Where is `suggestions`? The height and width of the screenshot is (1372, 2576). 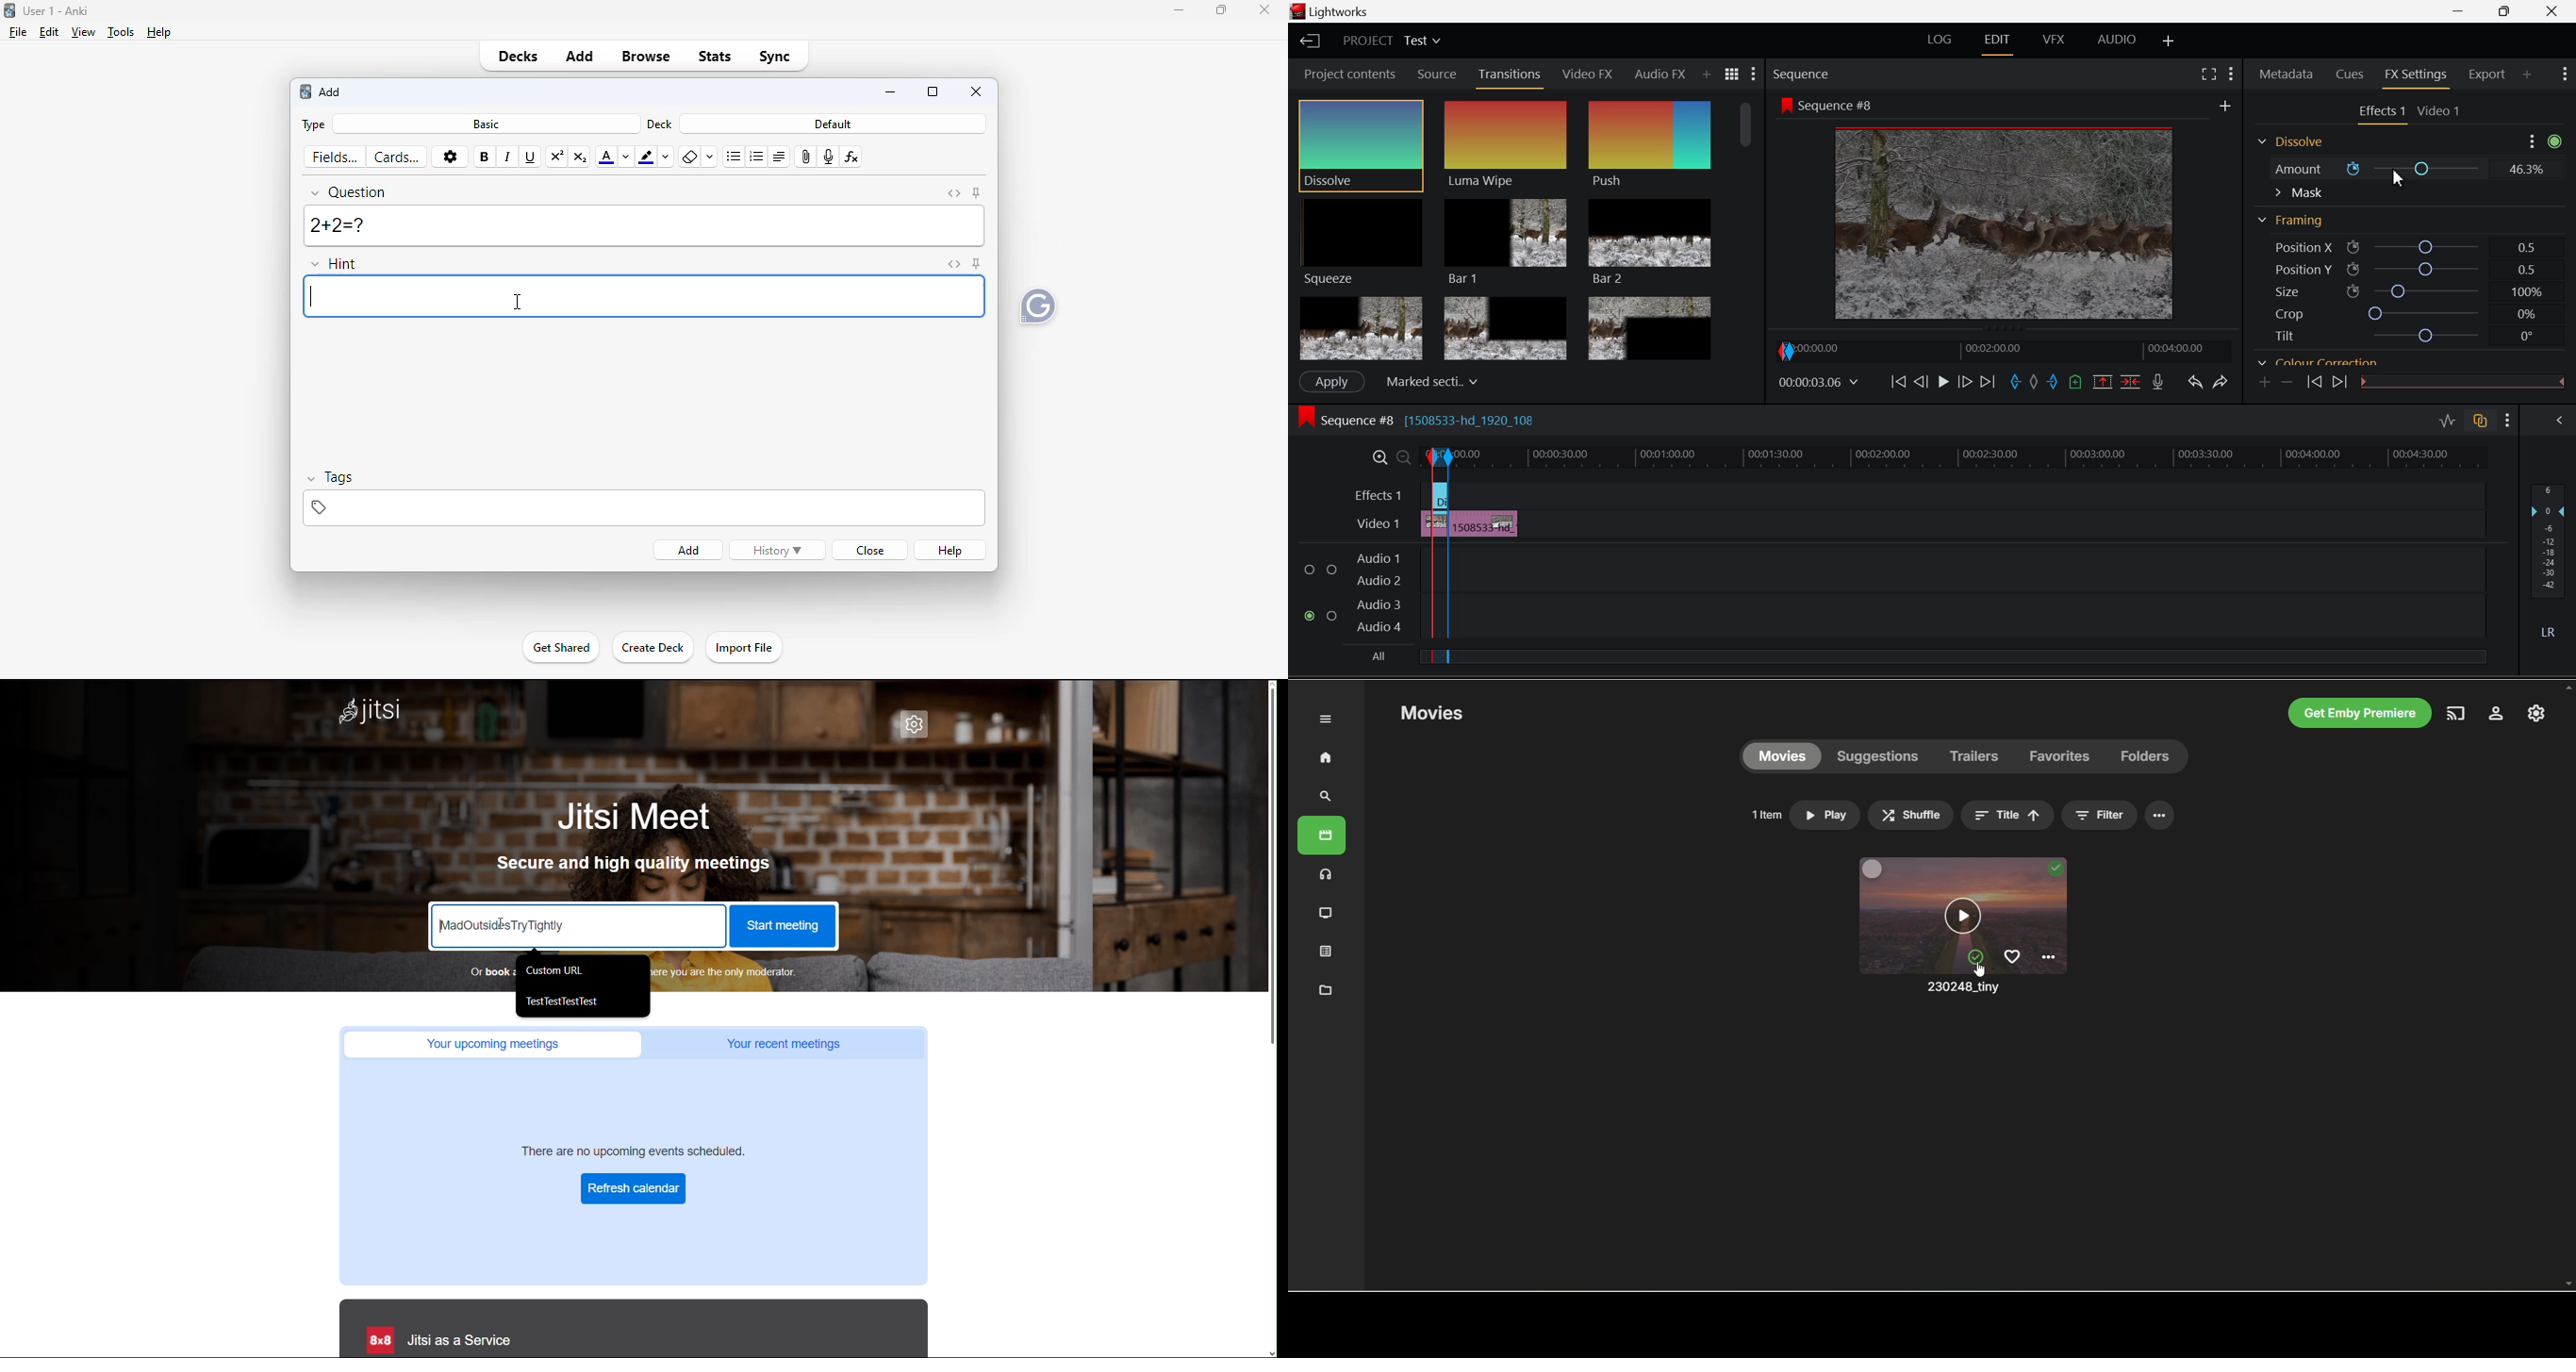 suggestions is located at coordinates (1878, 758).